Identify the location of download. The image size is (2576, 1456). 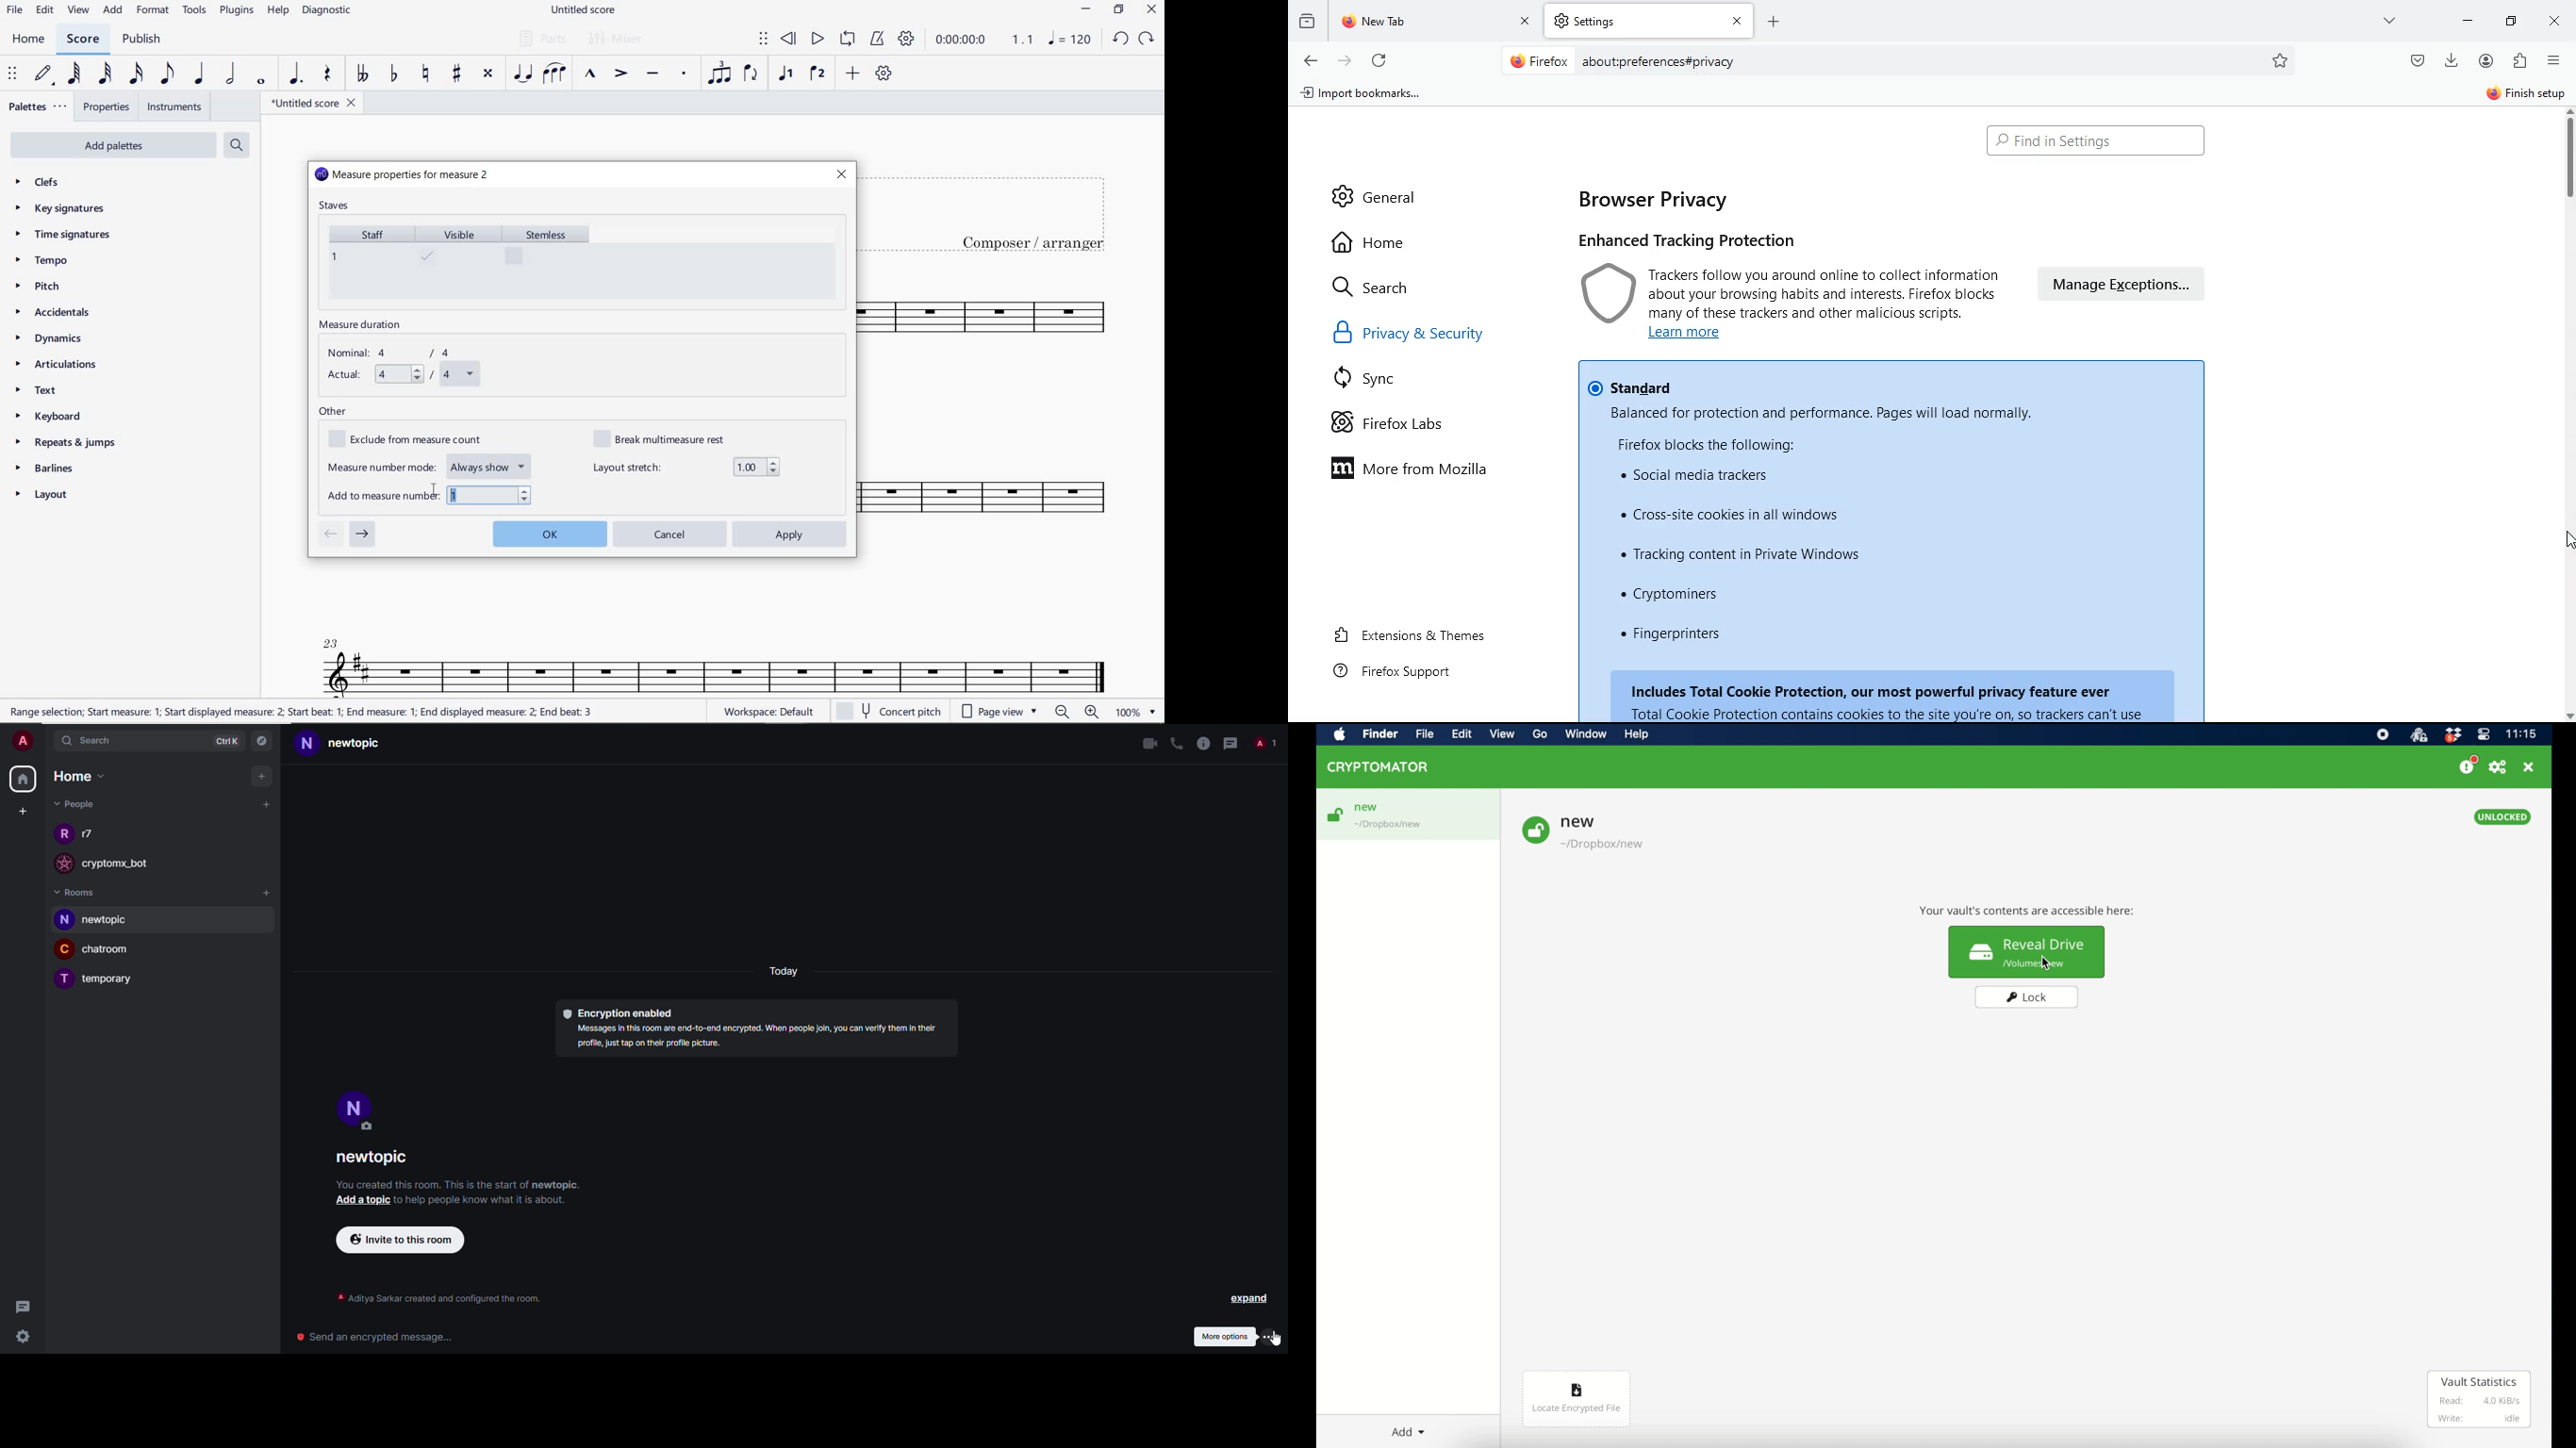
(2452, 58).